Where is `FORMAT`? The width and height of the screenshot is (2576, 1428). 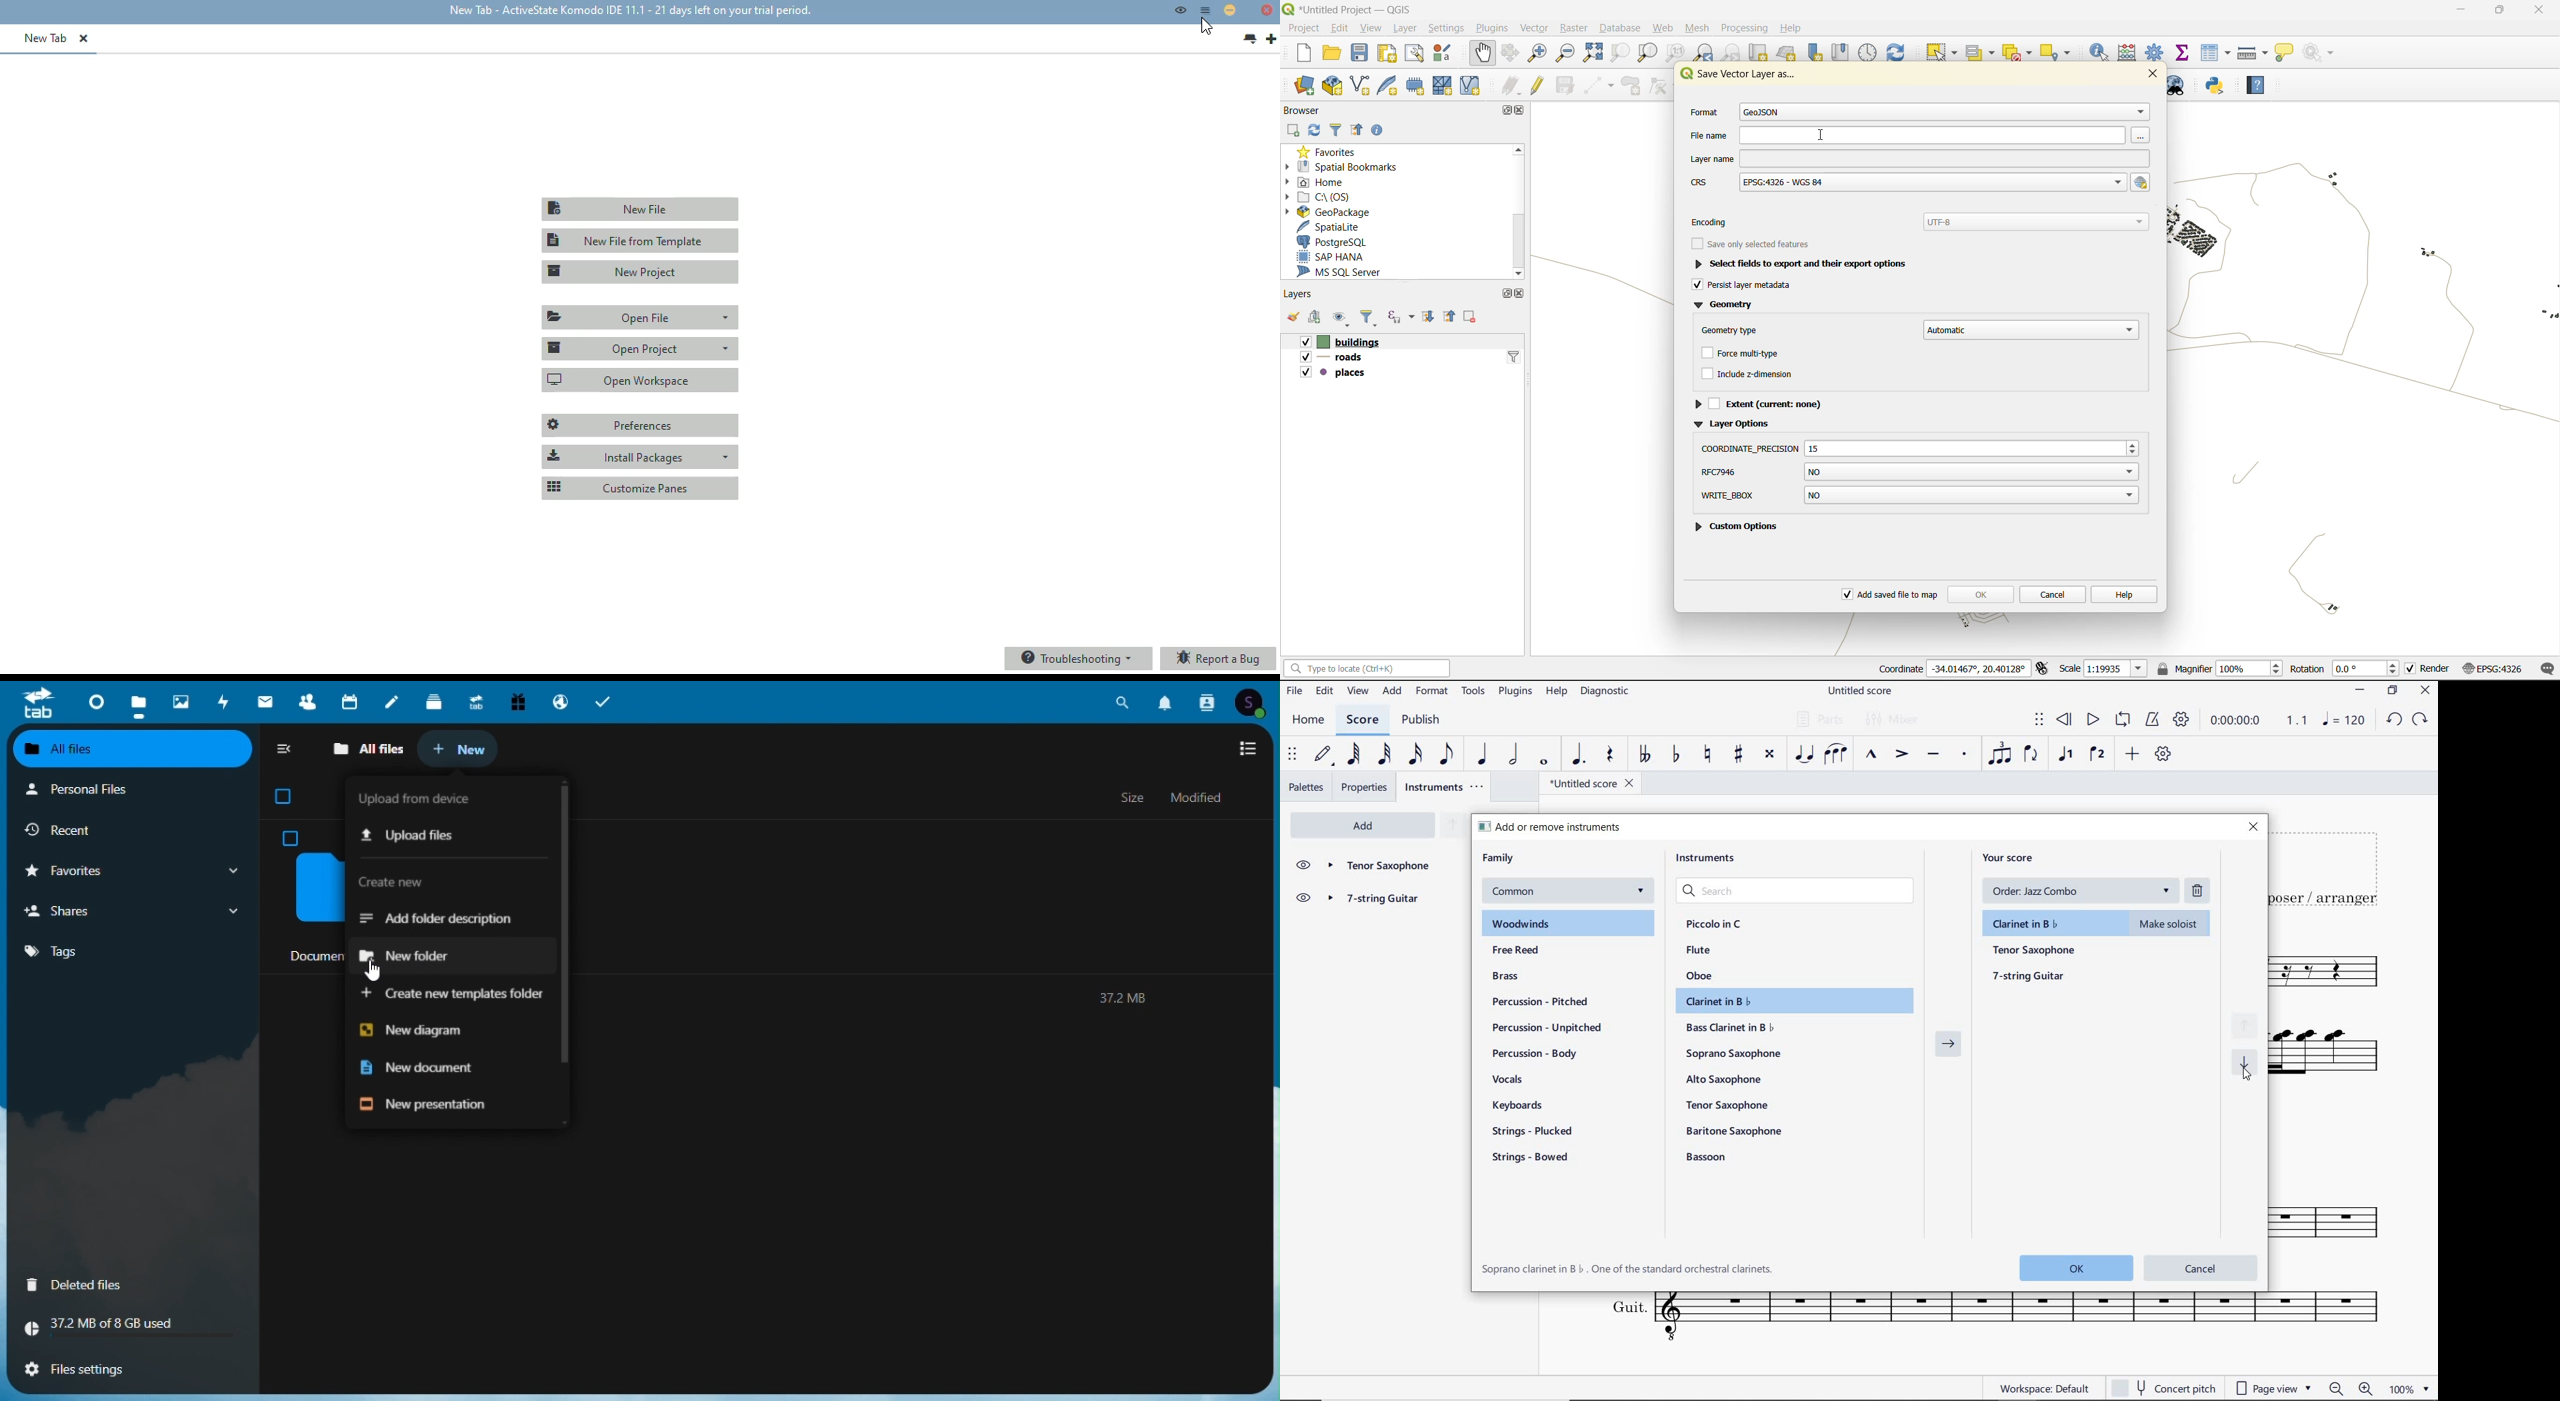
FORMAT is located at coordinates (1434, 691).